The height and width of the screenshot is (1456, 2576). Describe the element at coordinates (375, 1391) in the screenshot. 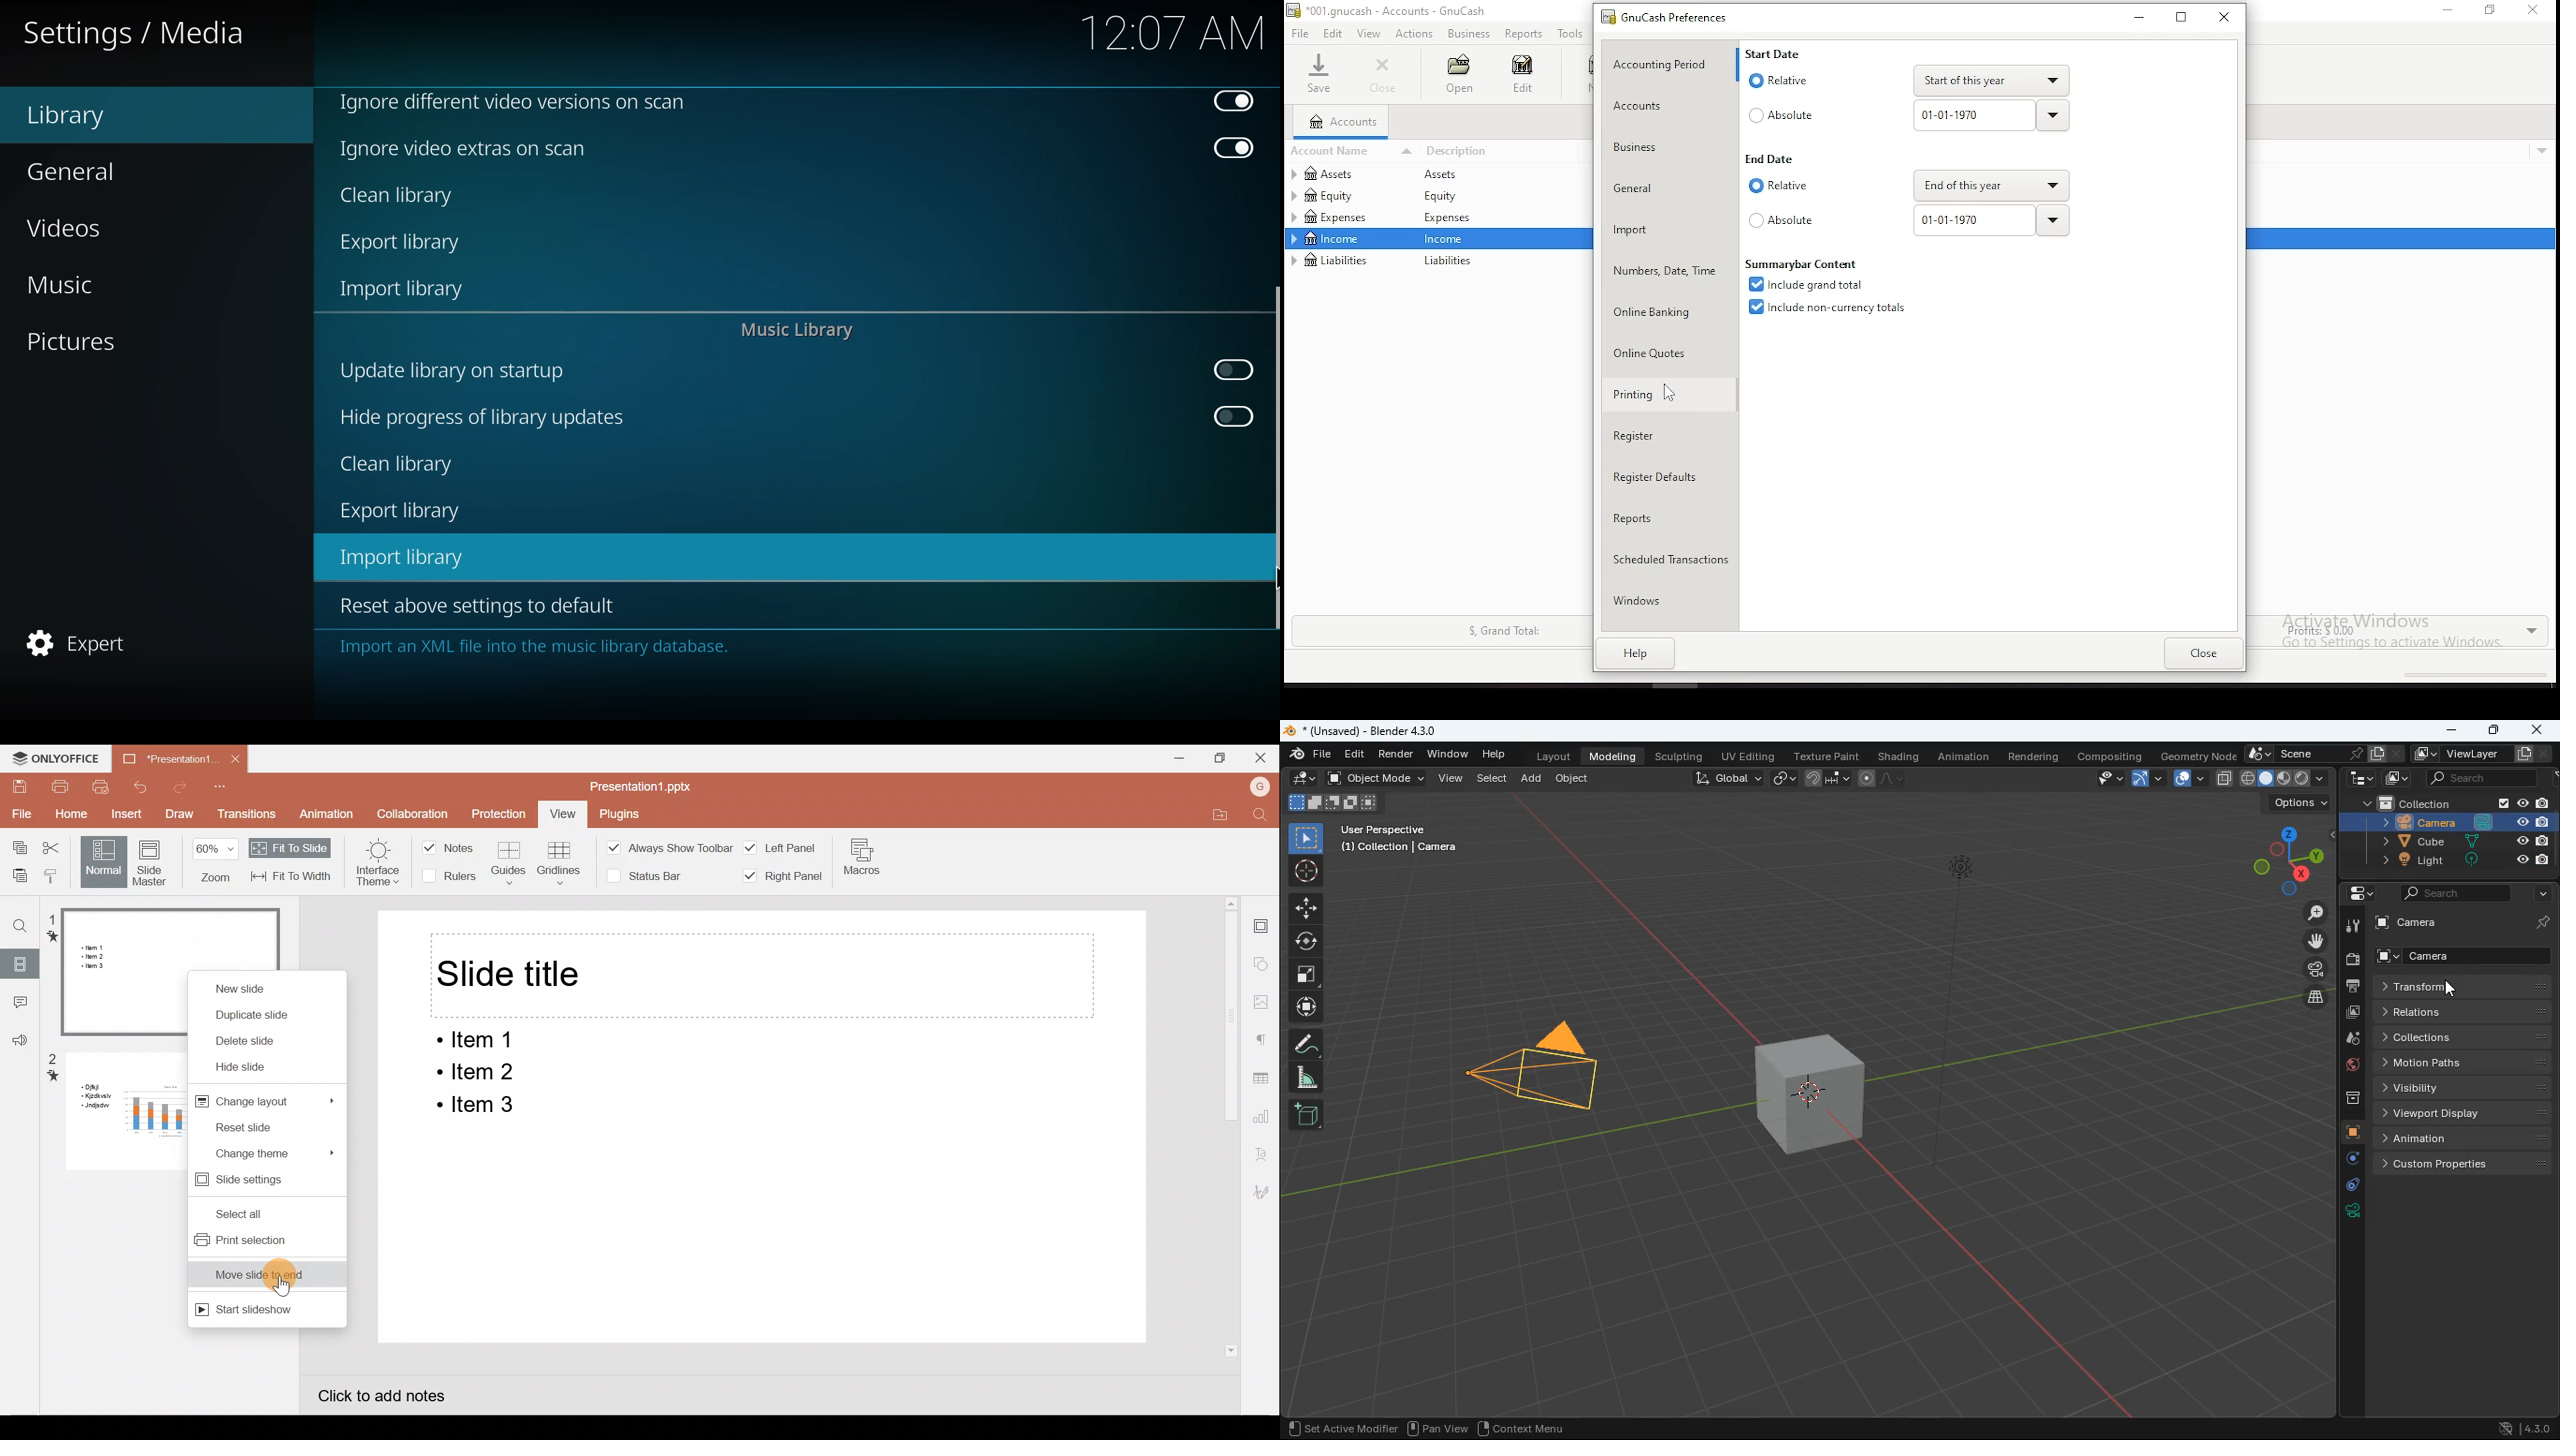

I see `Click to add notes` at that location.